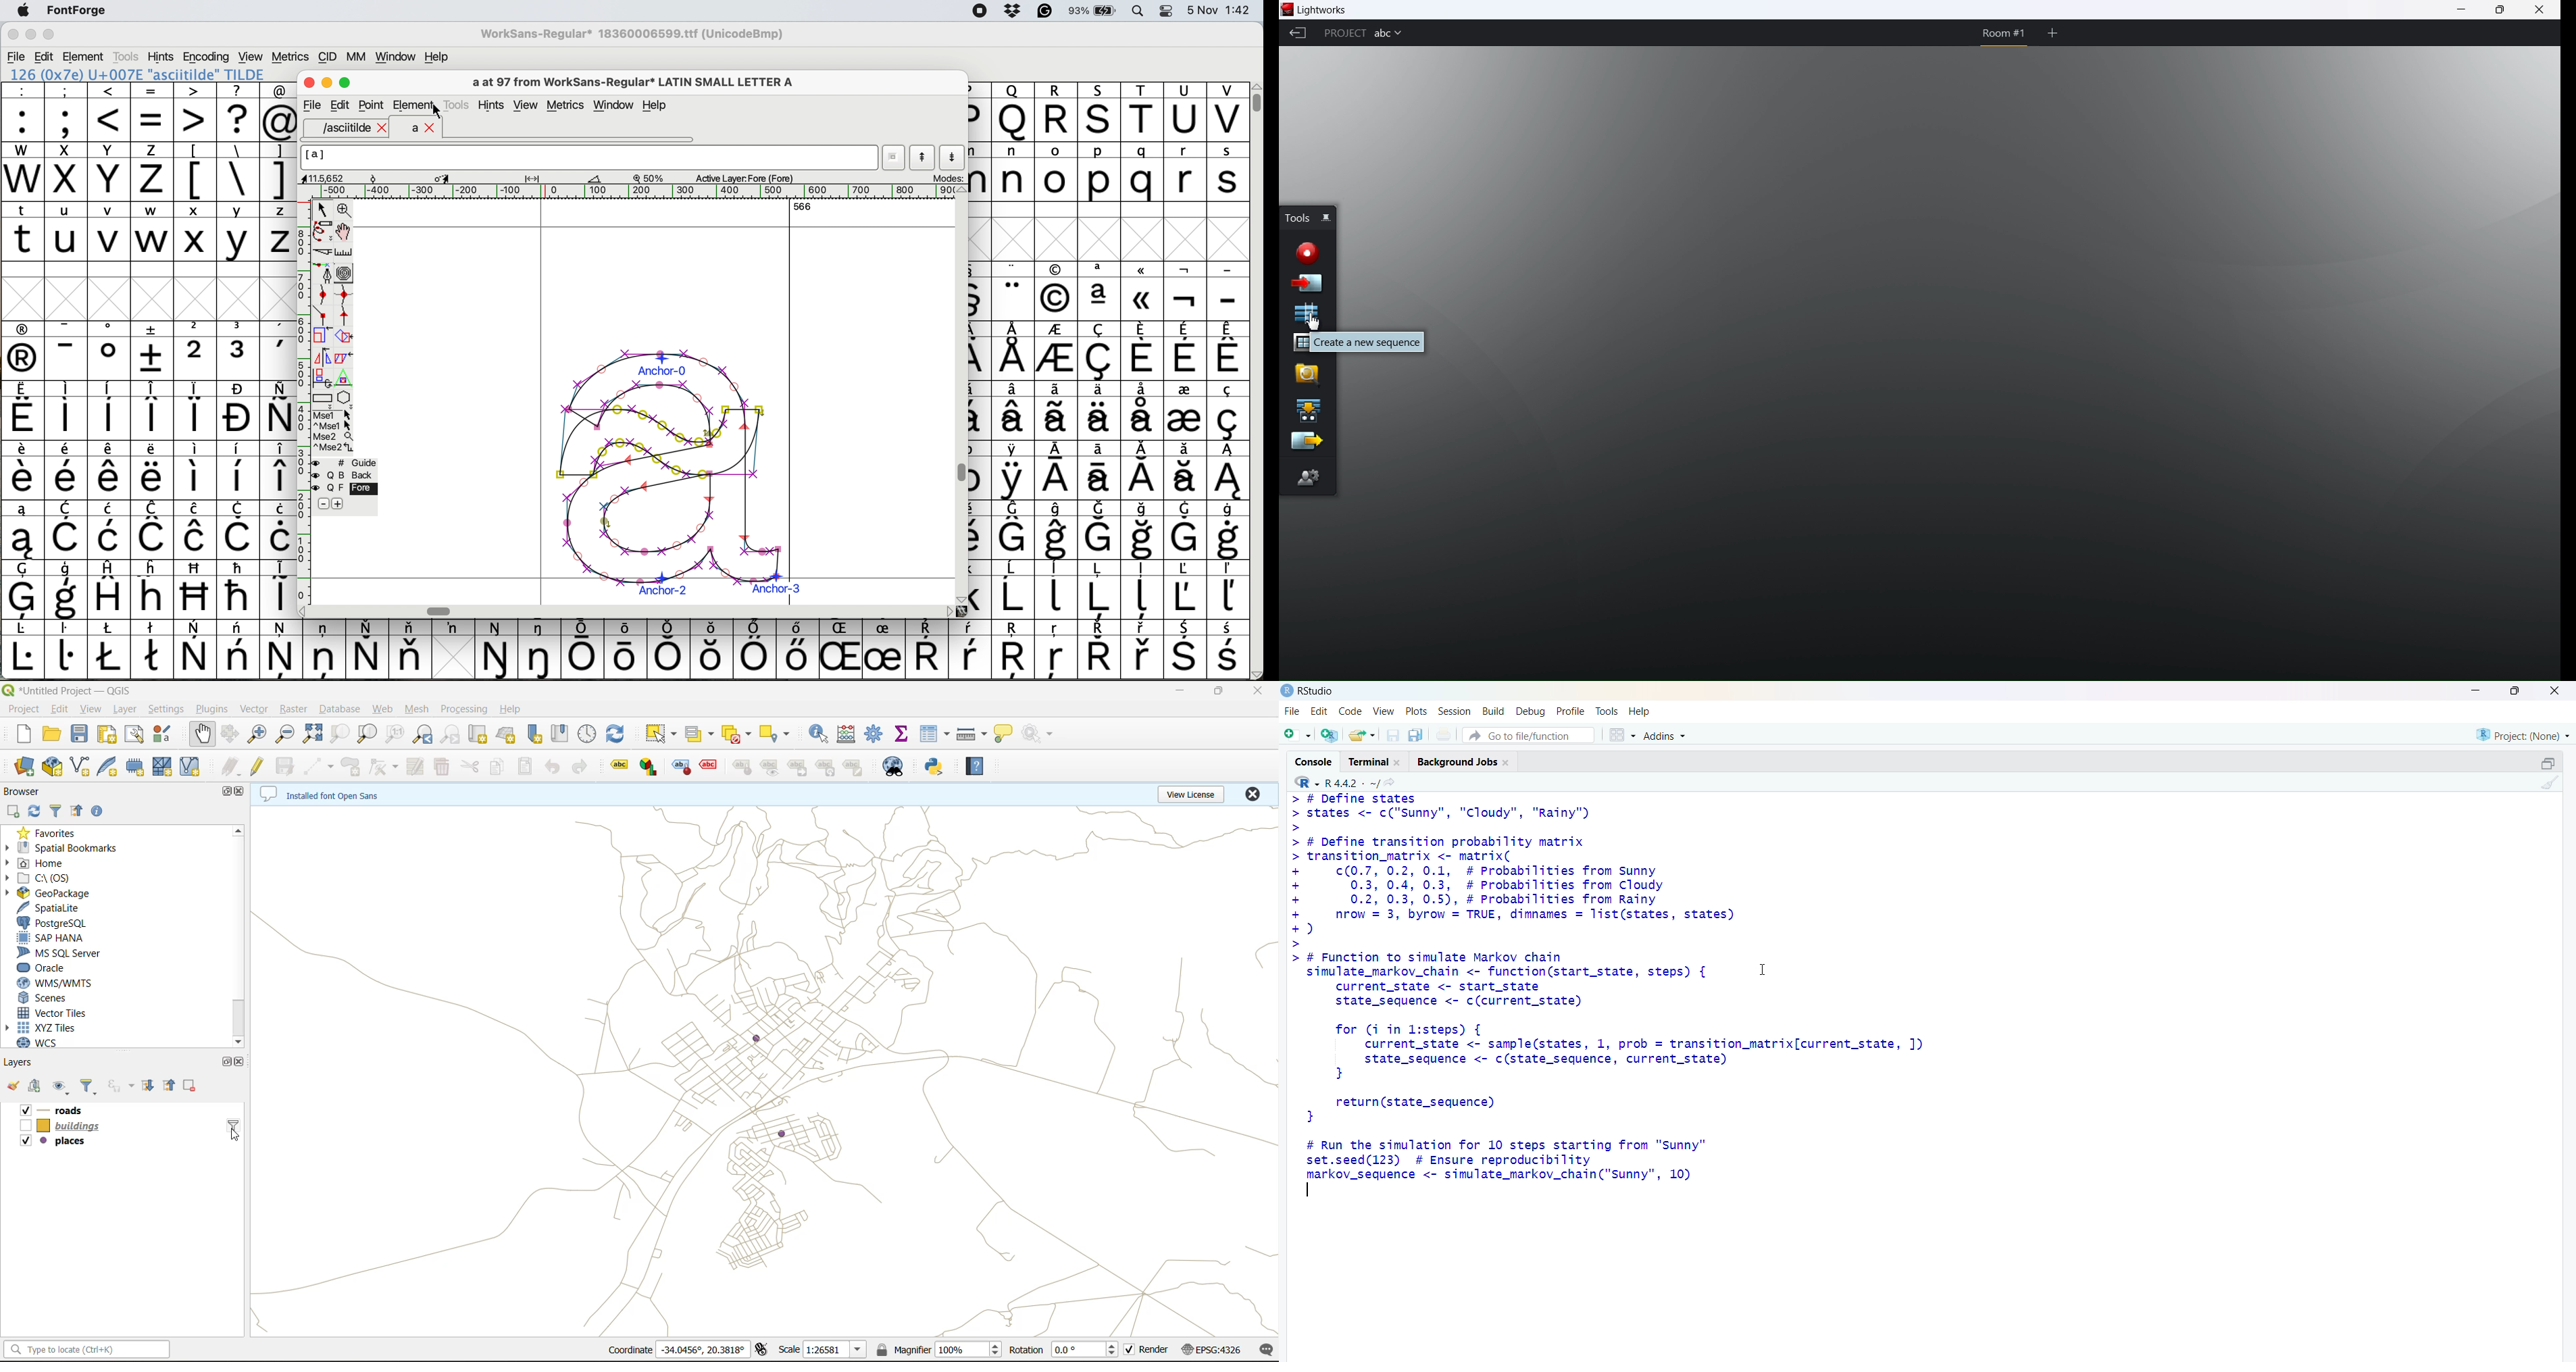 The height and width of the screenshot is (1372, 2576). I want to click on c\:os, so click(46, 878).